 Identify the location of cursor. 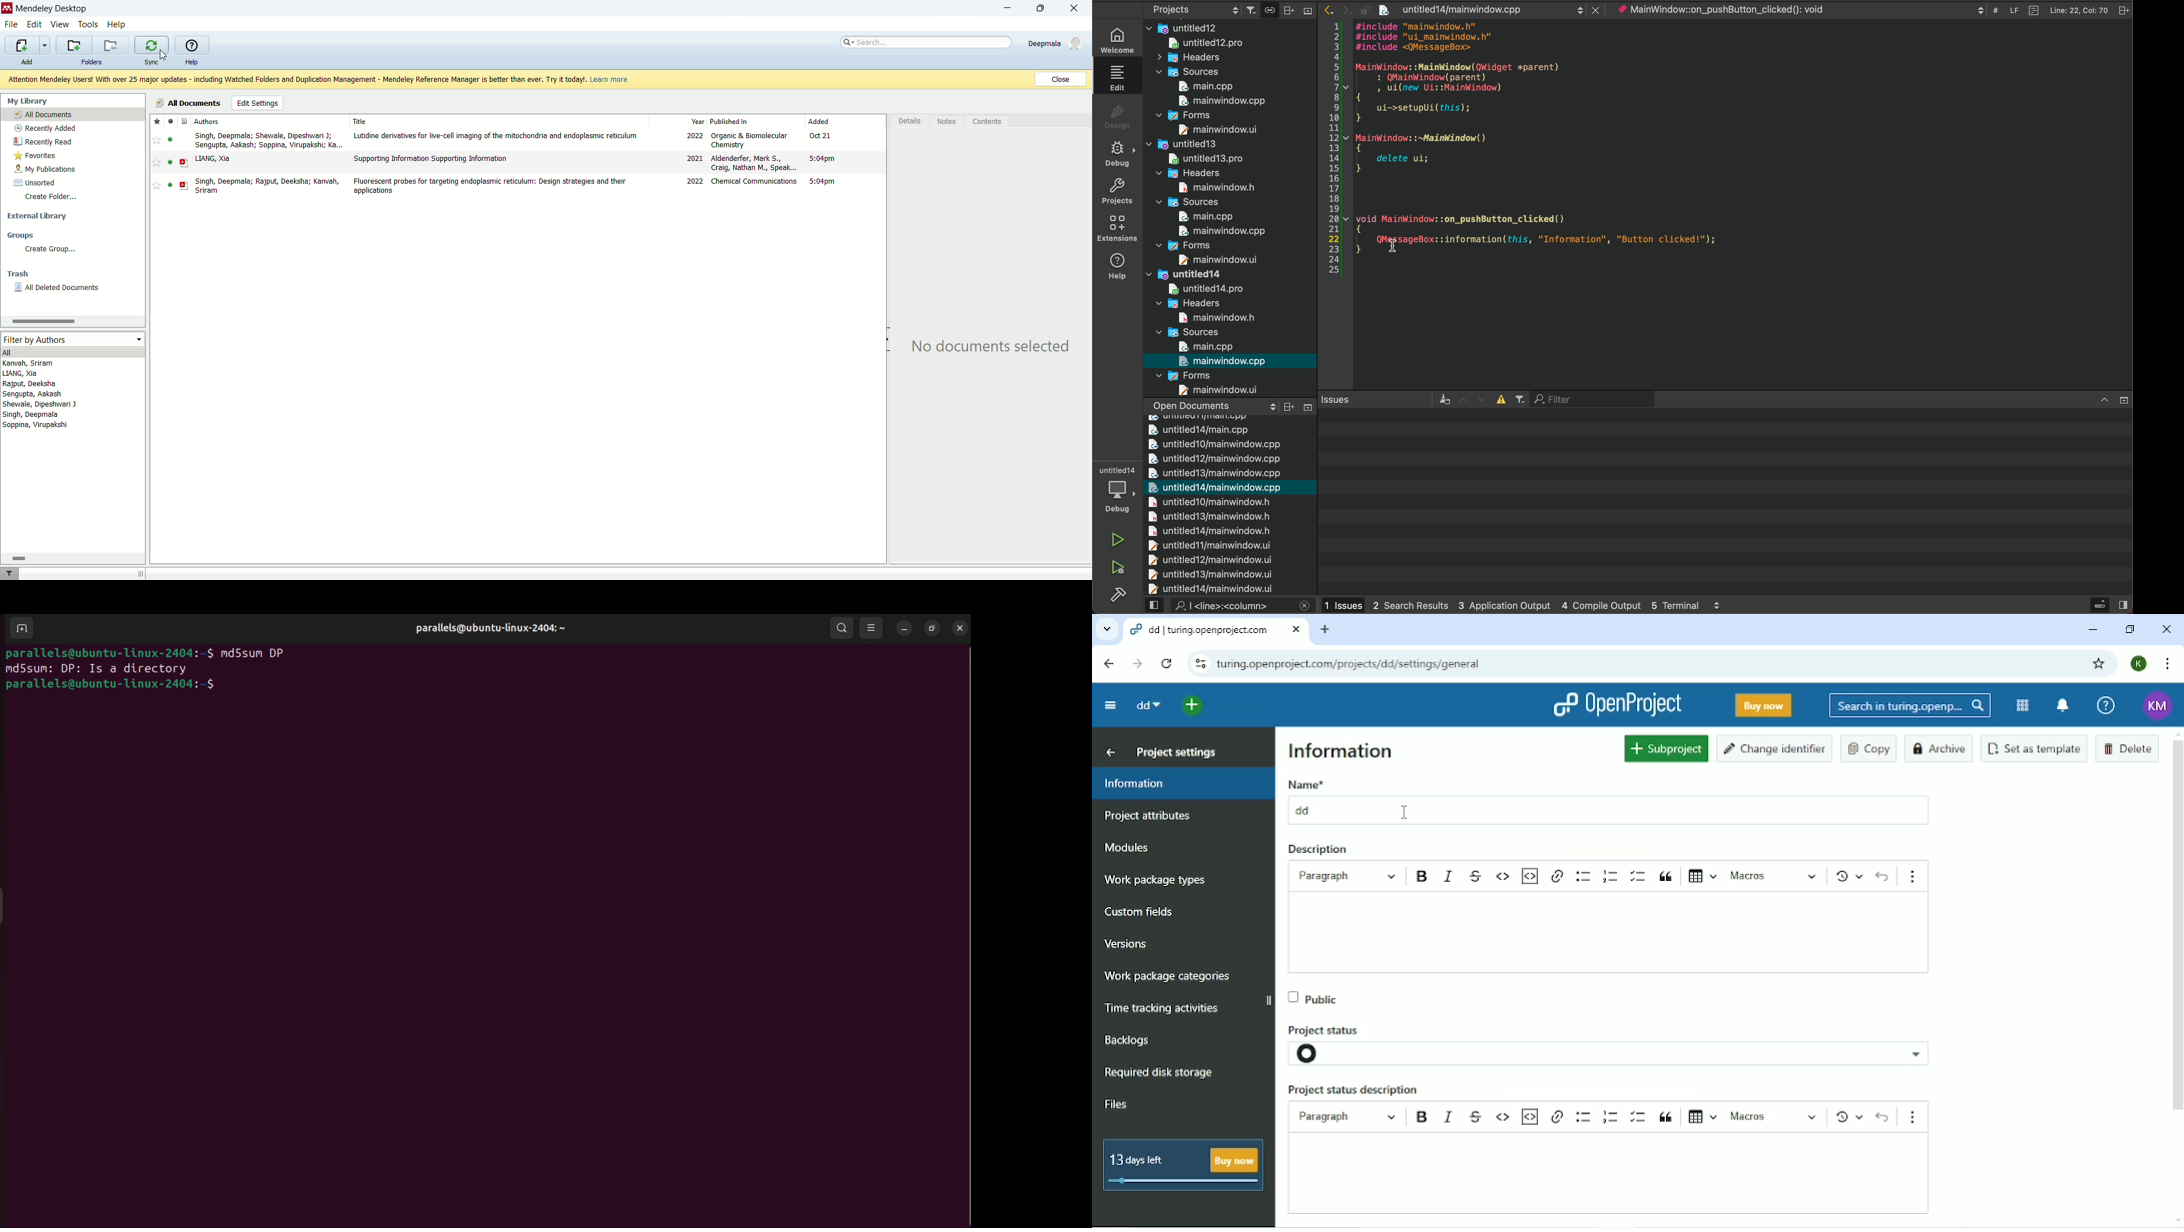
(163, 55).